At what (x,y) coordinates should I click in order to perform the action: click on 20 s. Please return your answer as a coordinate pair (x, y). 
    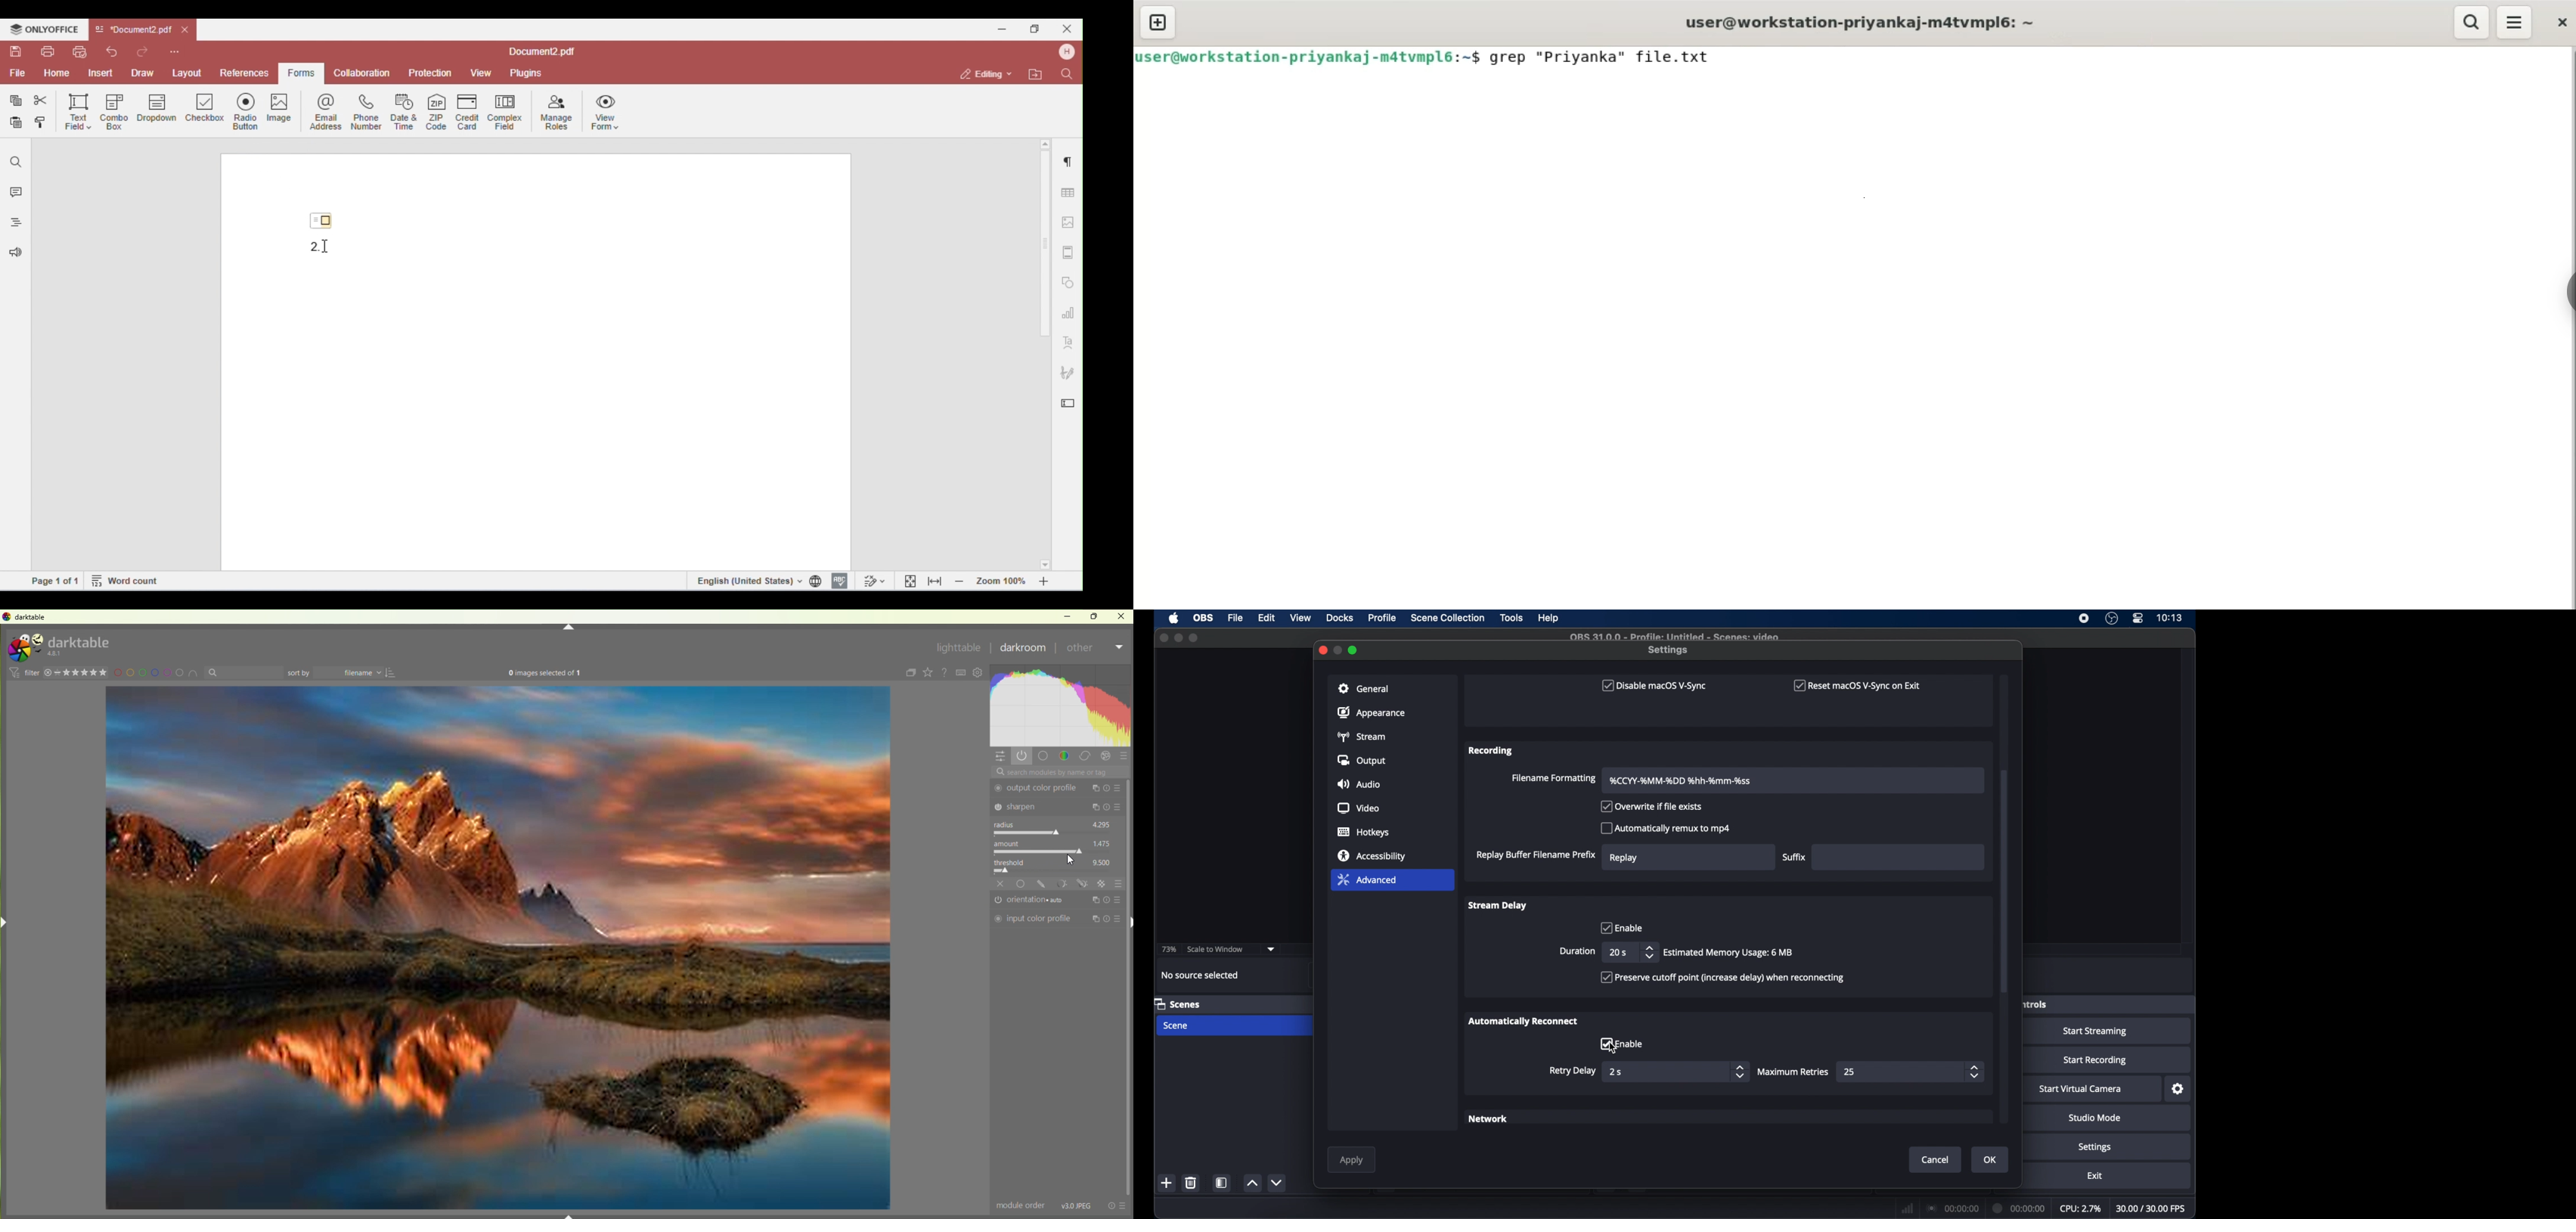
    Looking at the image, I should click on (1618, 952).